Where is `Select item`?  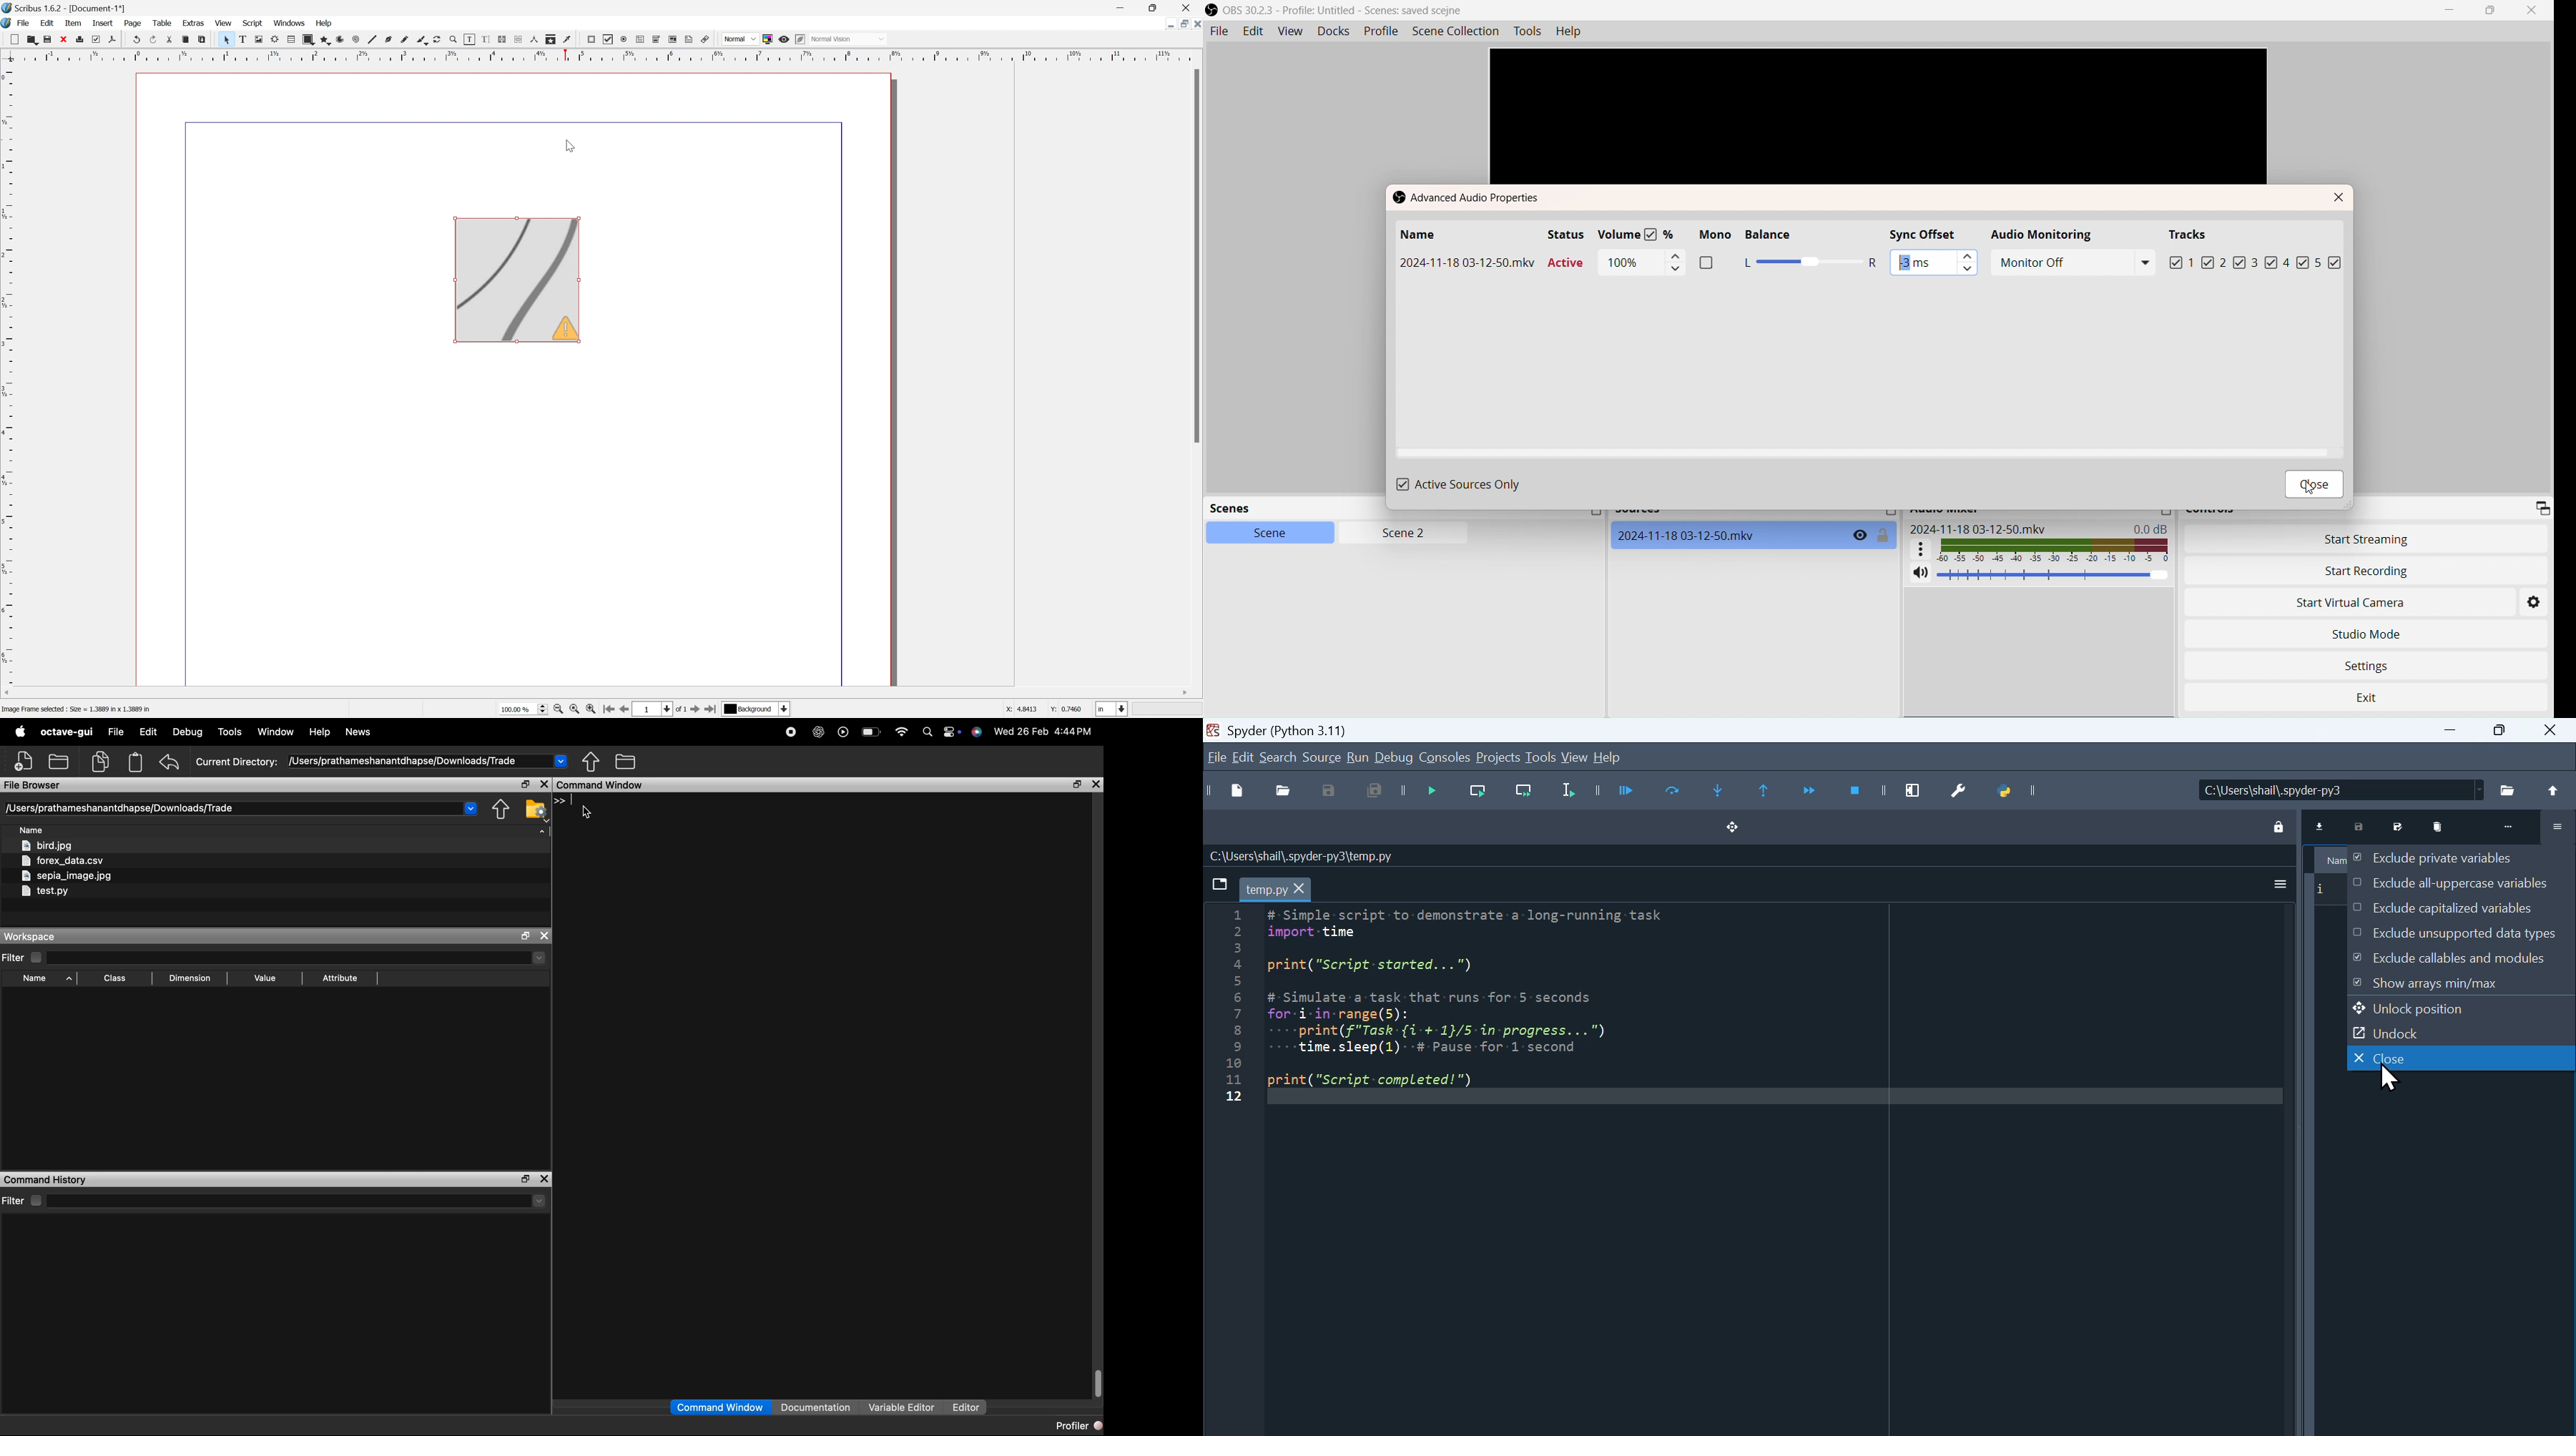 Select item is located at coordinates (230, 40).